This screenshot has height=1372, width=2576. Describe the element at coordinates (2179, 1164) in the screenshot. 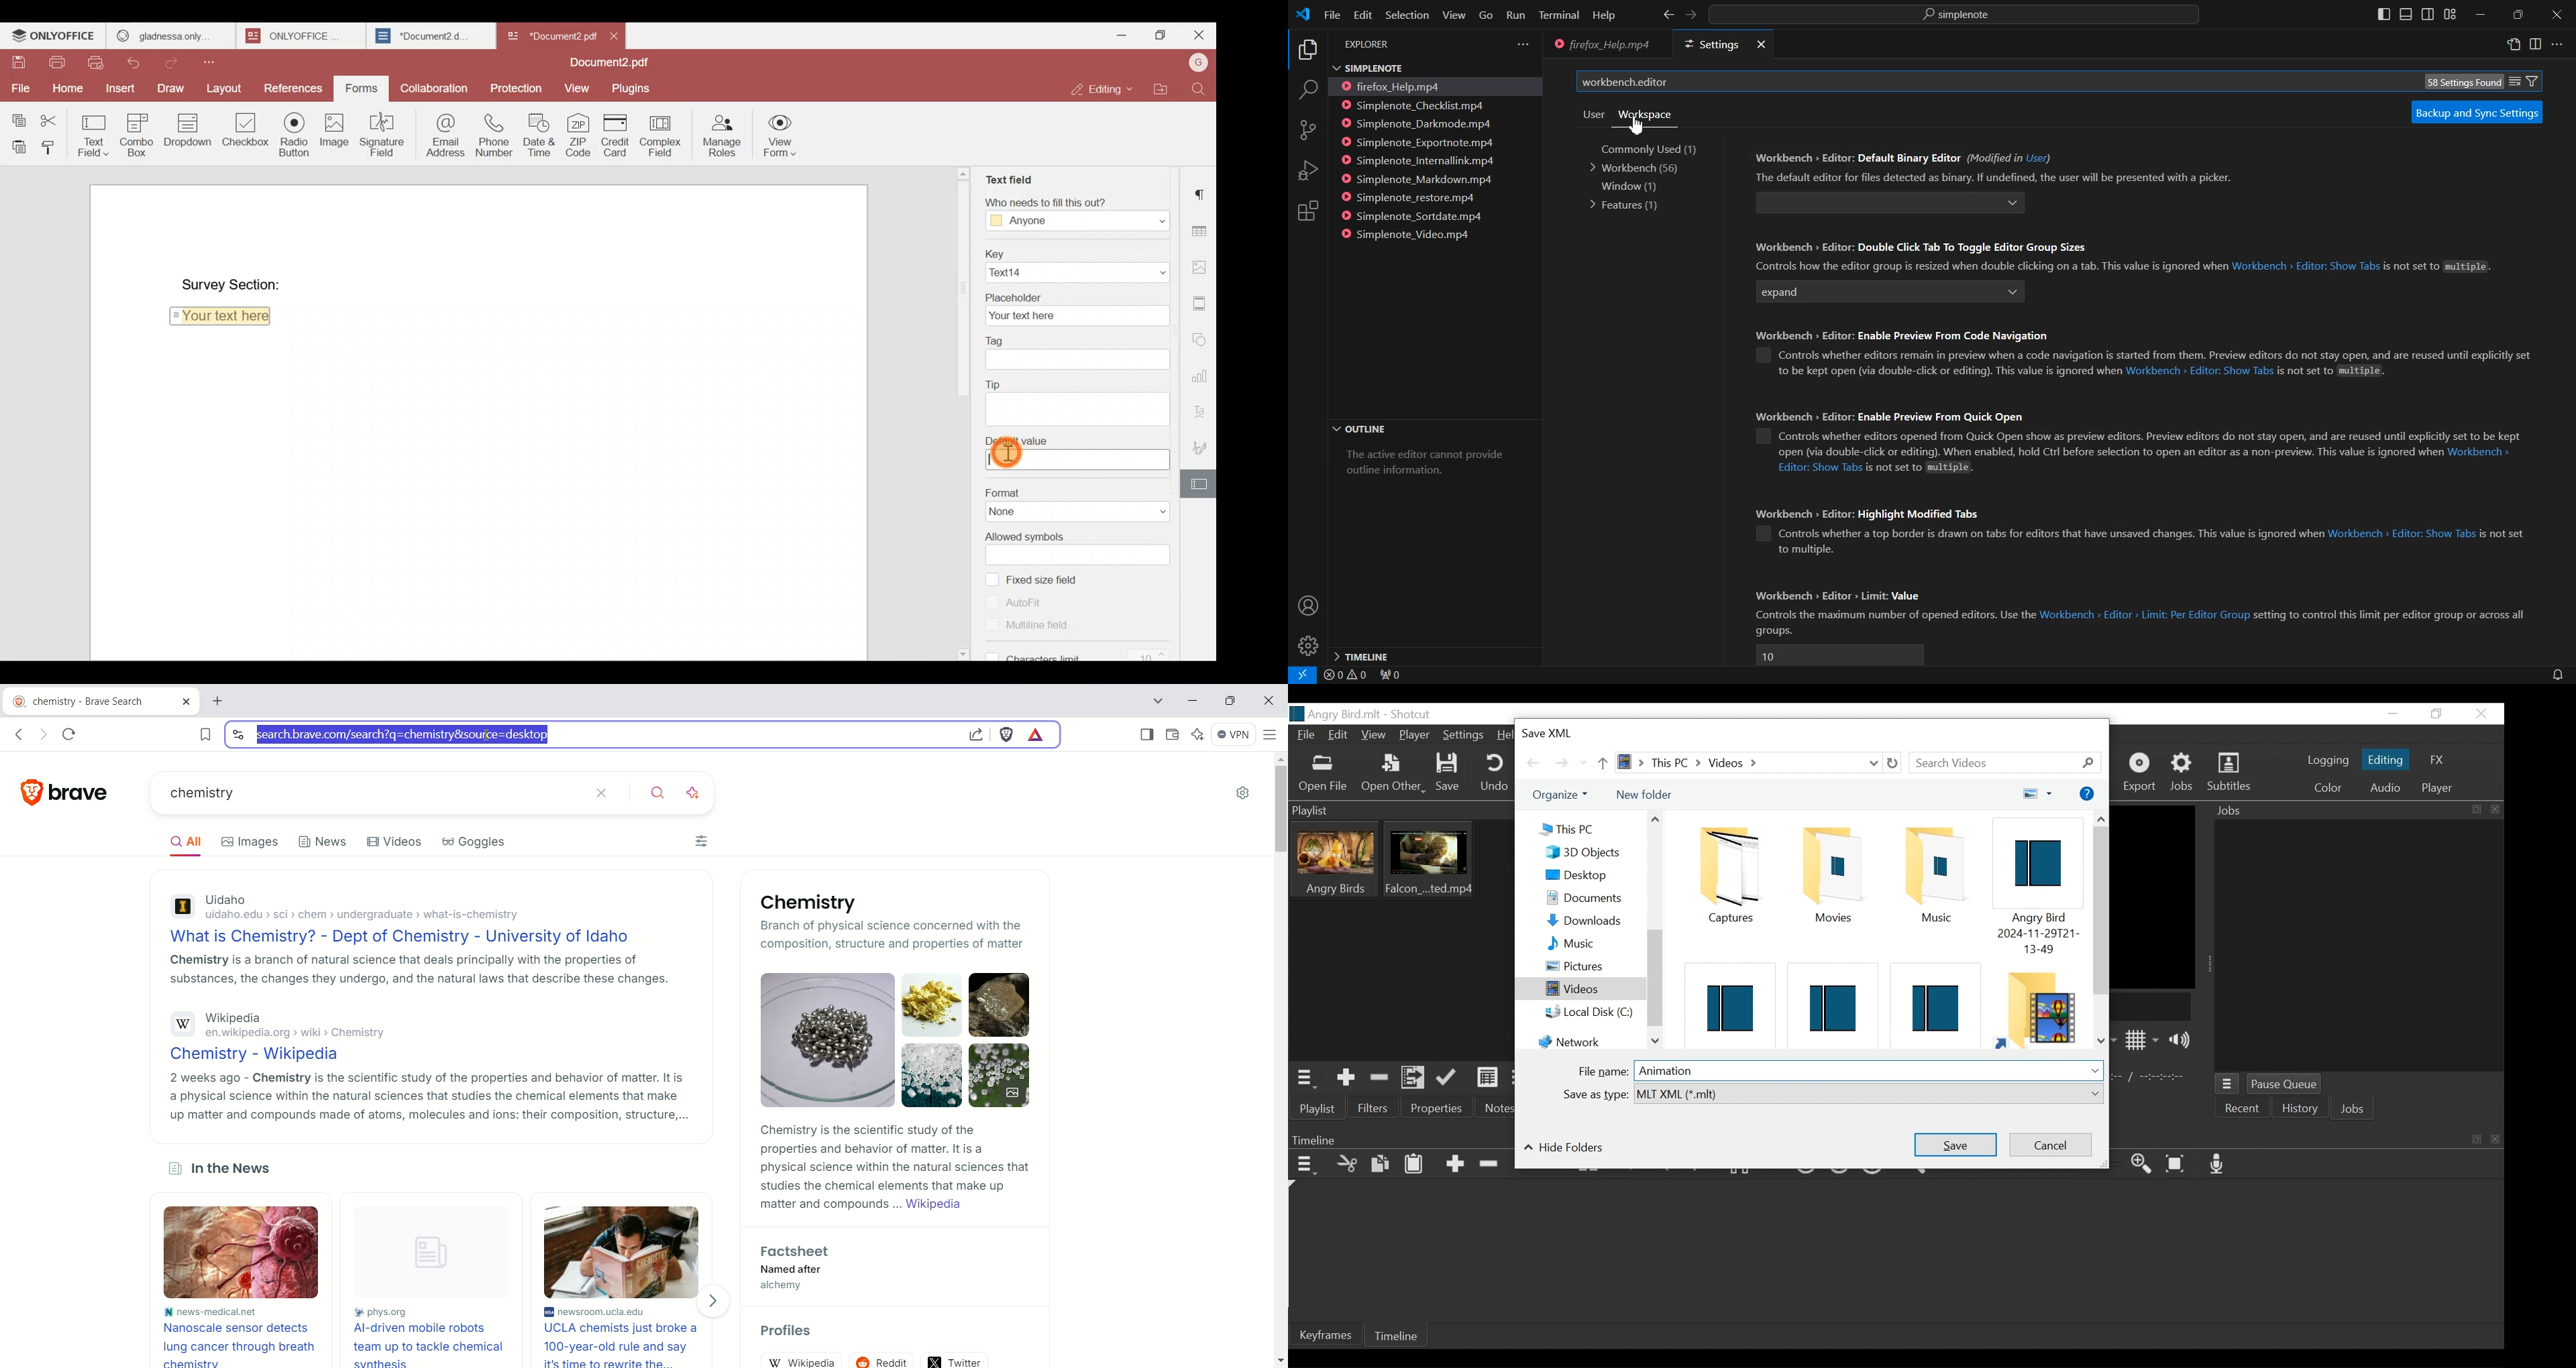

I see `Zoom timeline to fit` at that location.